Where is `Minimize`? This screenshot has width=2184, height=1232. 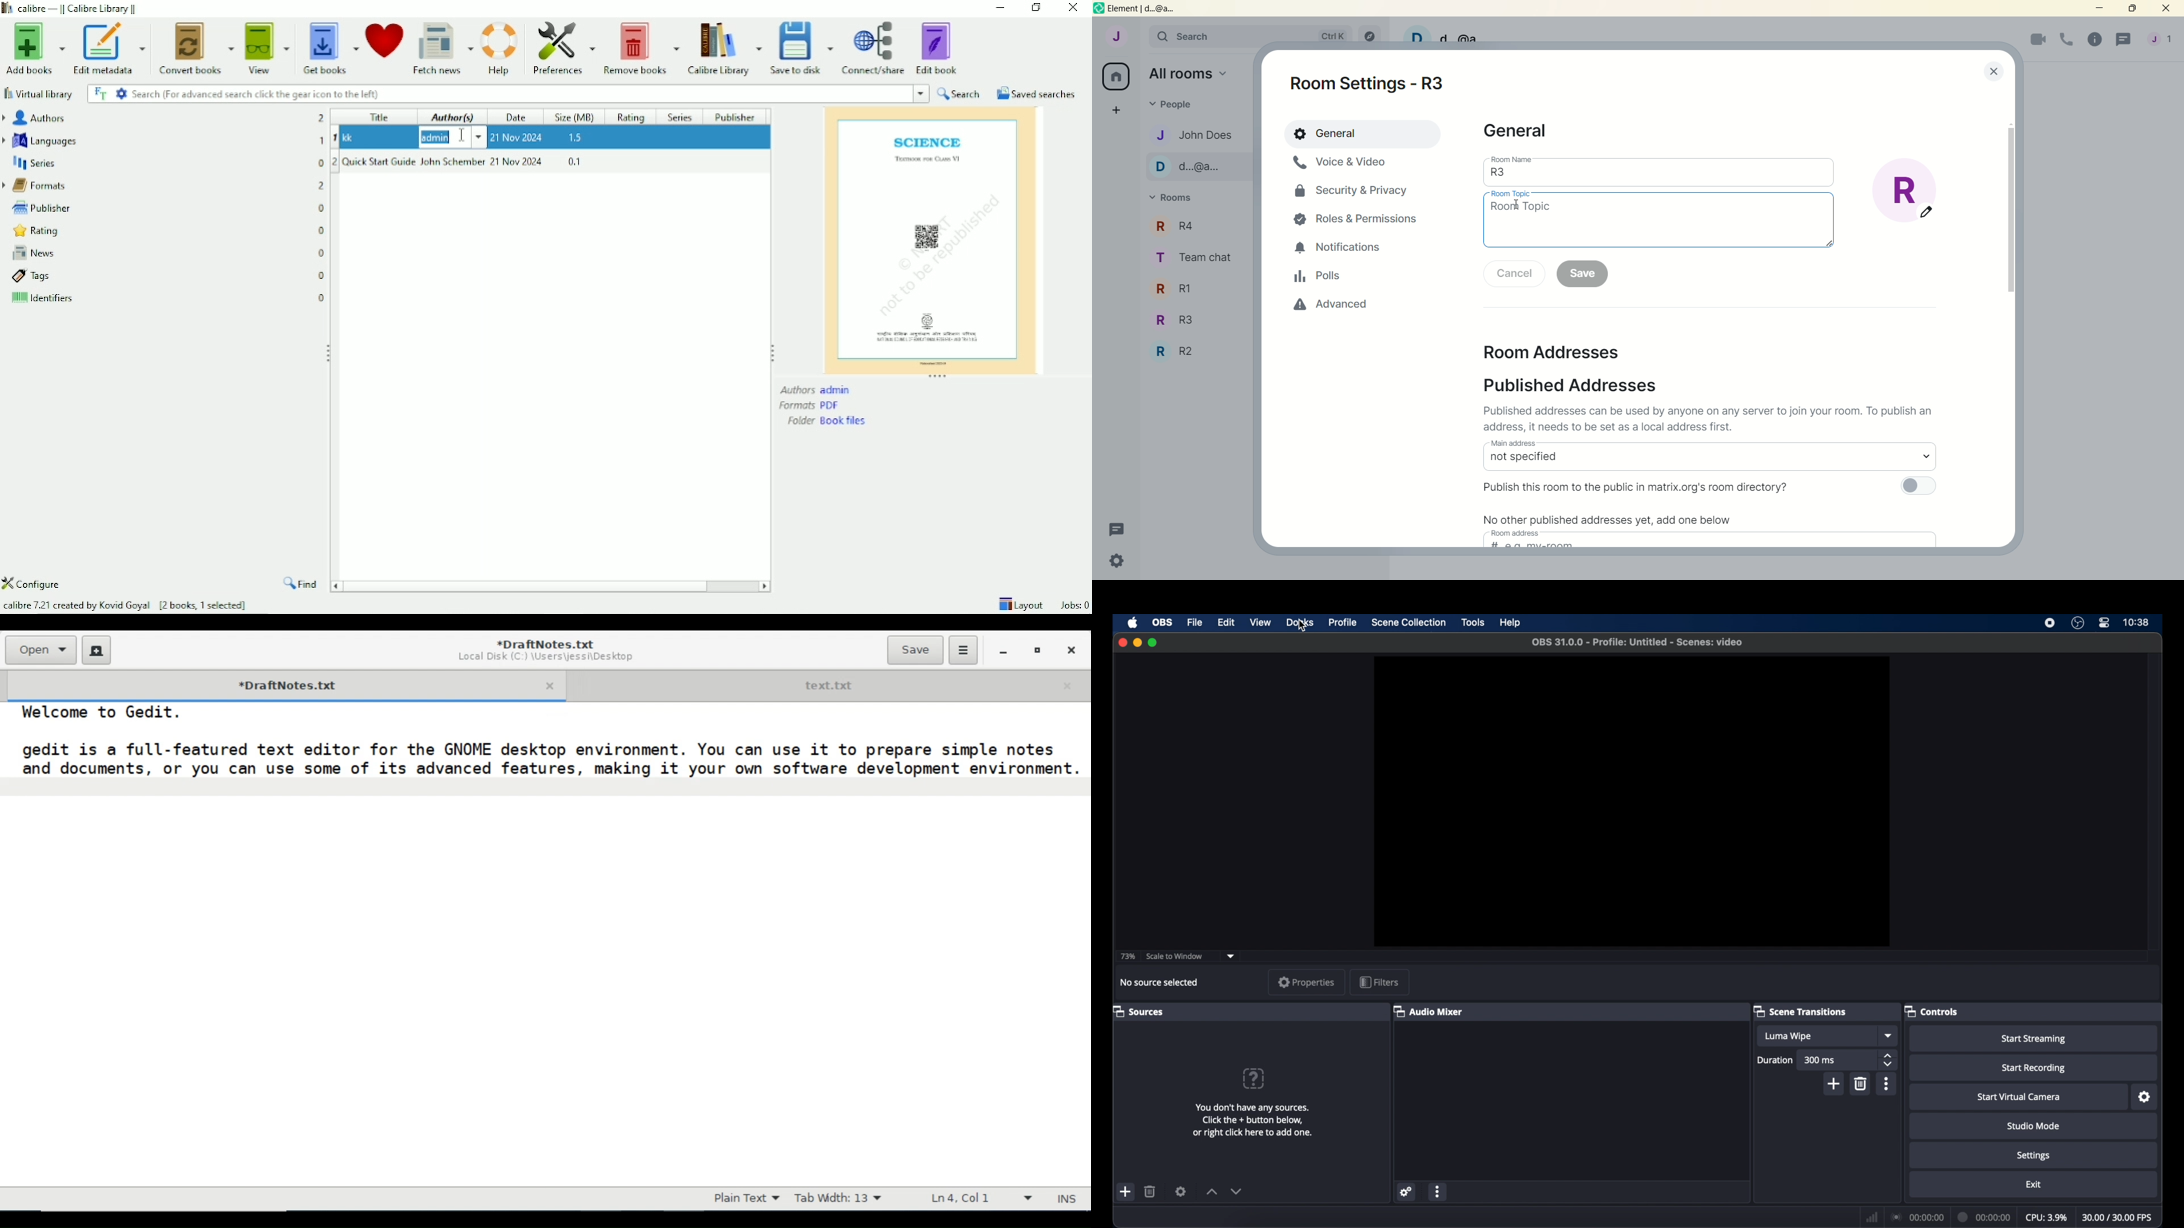
Minimize is located at coordinates (1001, 7).